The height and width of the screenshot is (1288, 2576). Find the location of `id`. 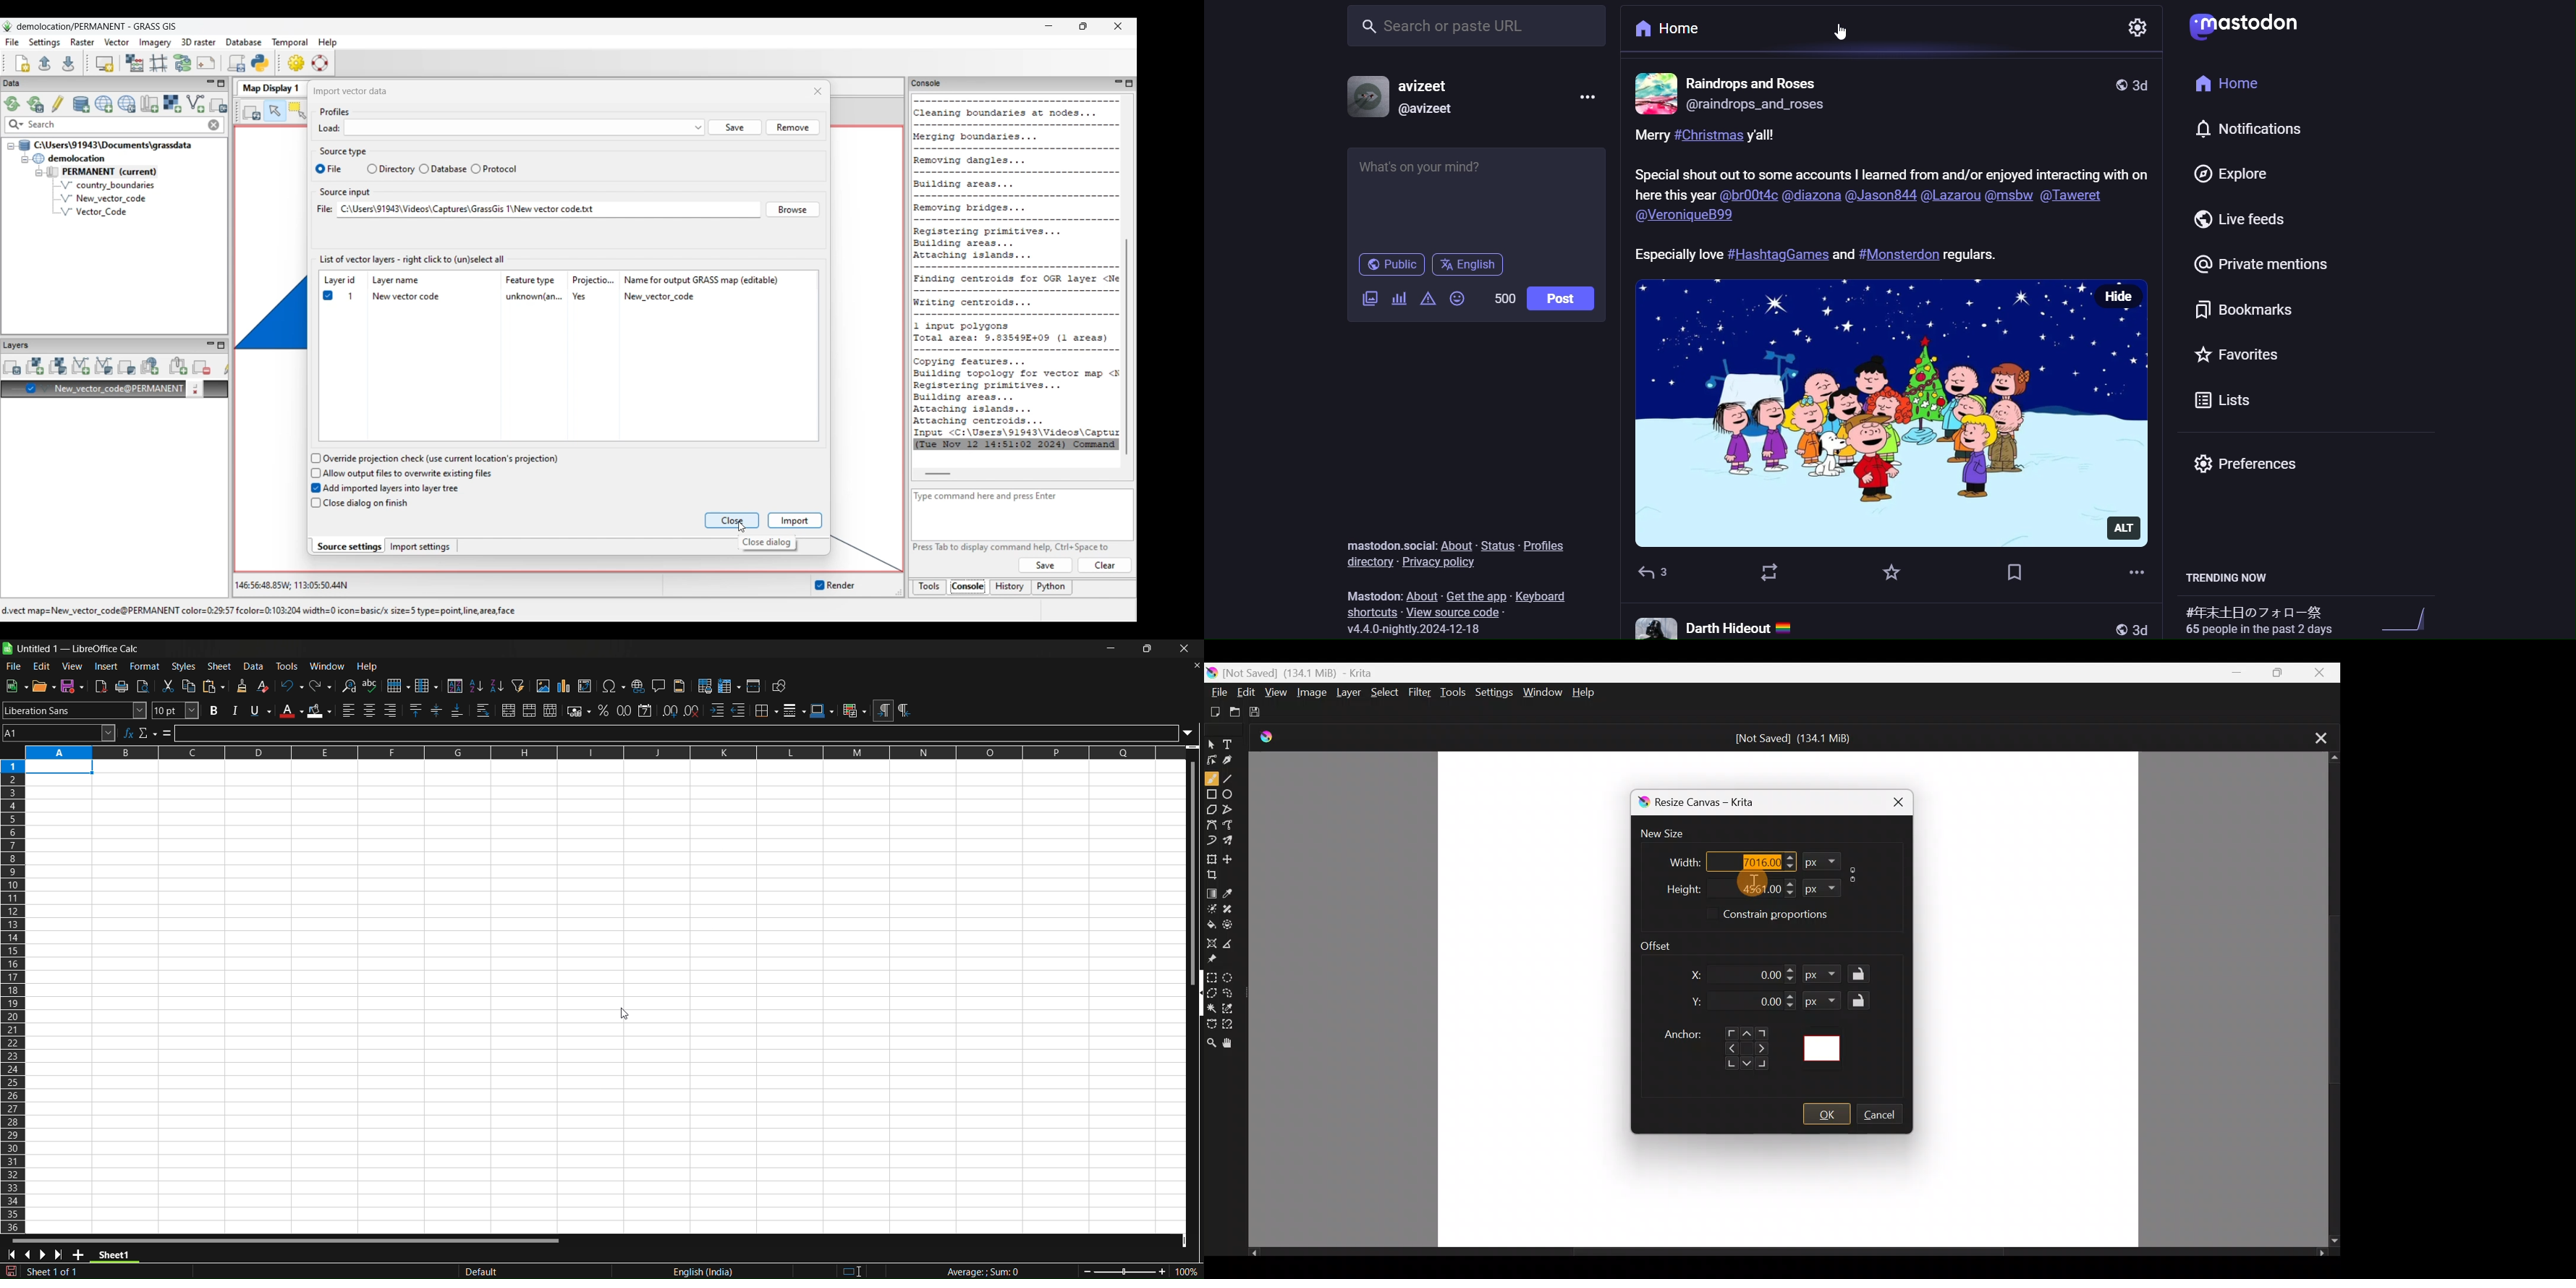

id is located at coordinates (1761, 105).